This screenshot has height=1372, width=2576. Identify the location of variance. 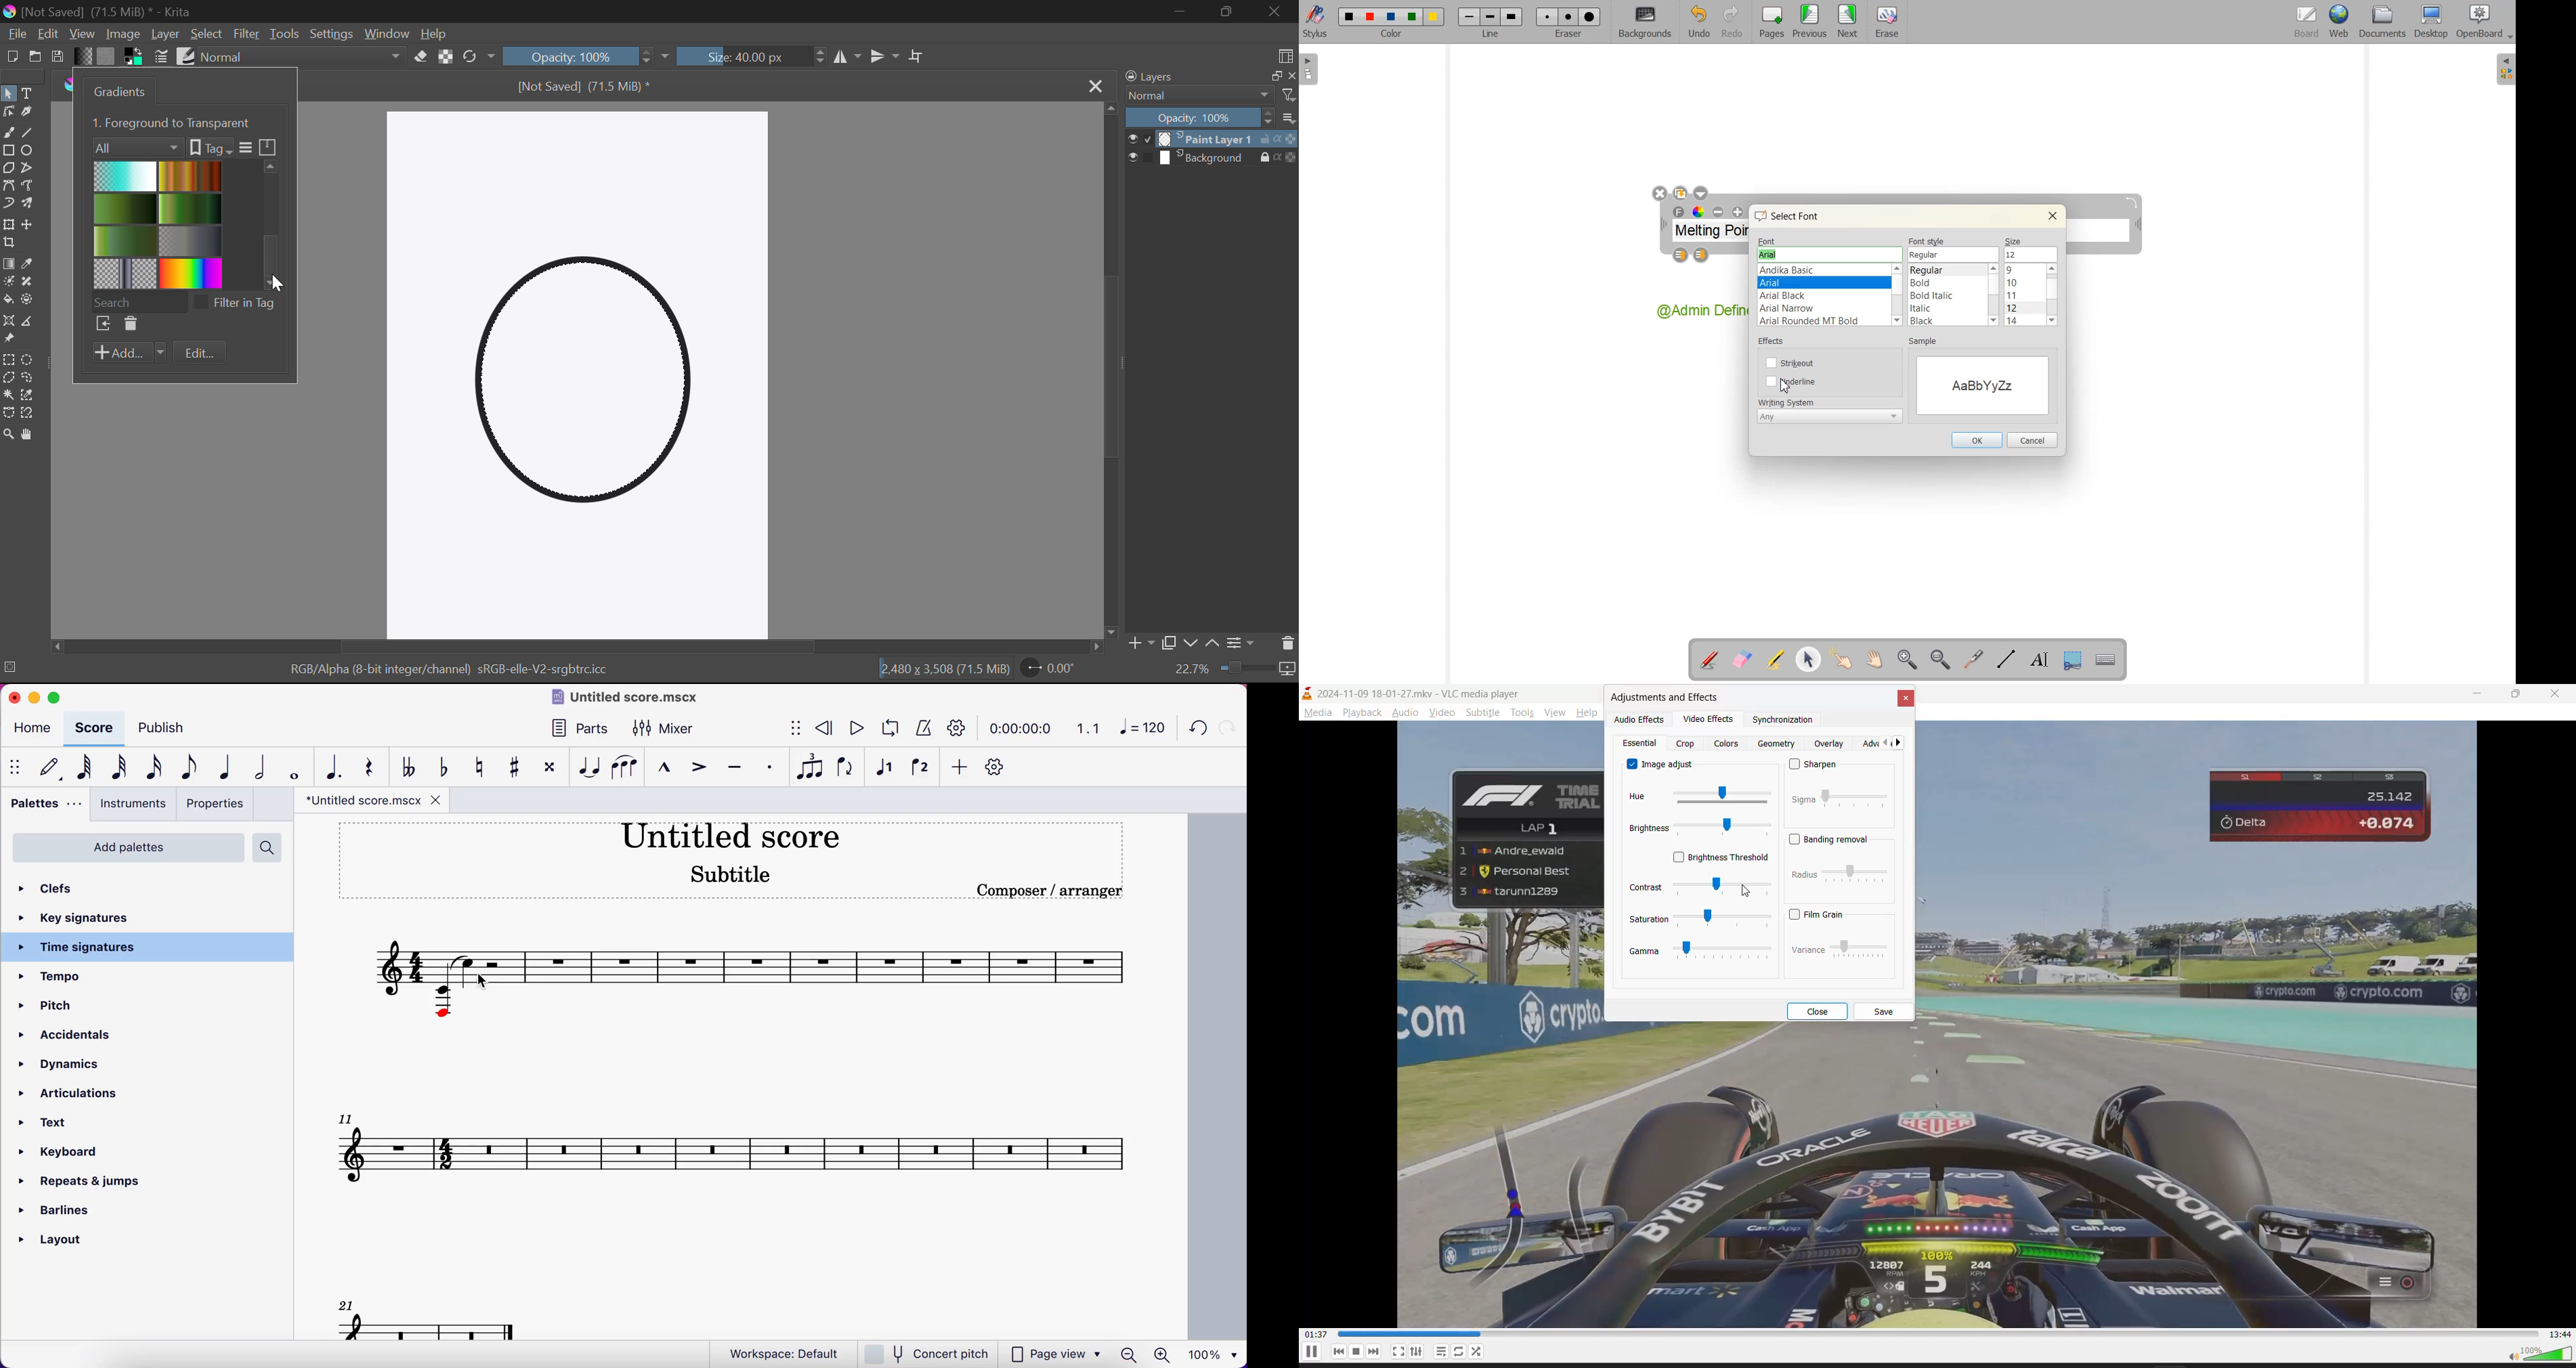
(1839, 950).